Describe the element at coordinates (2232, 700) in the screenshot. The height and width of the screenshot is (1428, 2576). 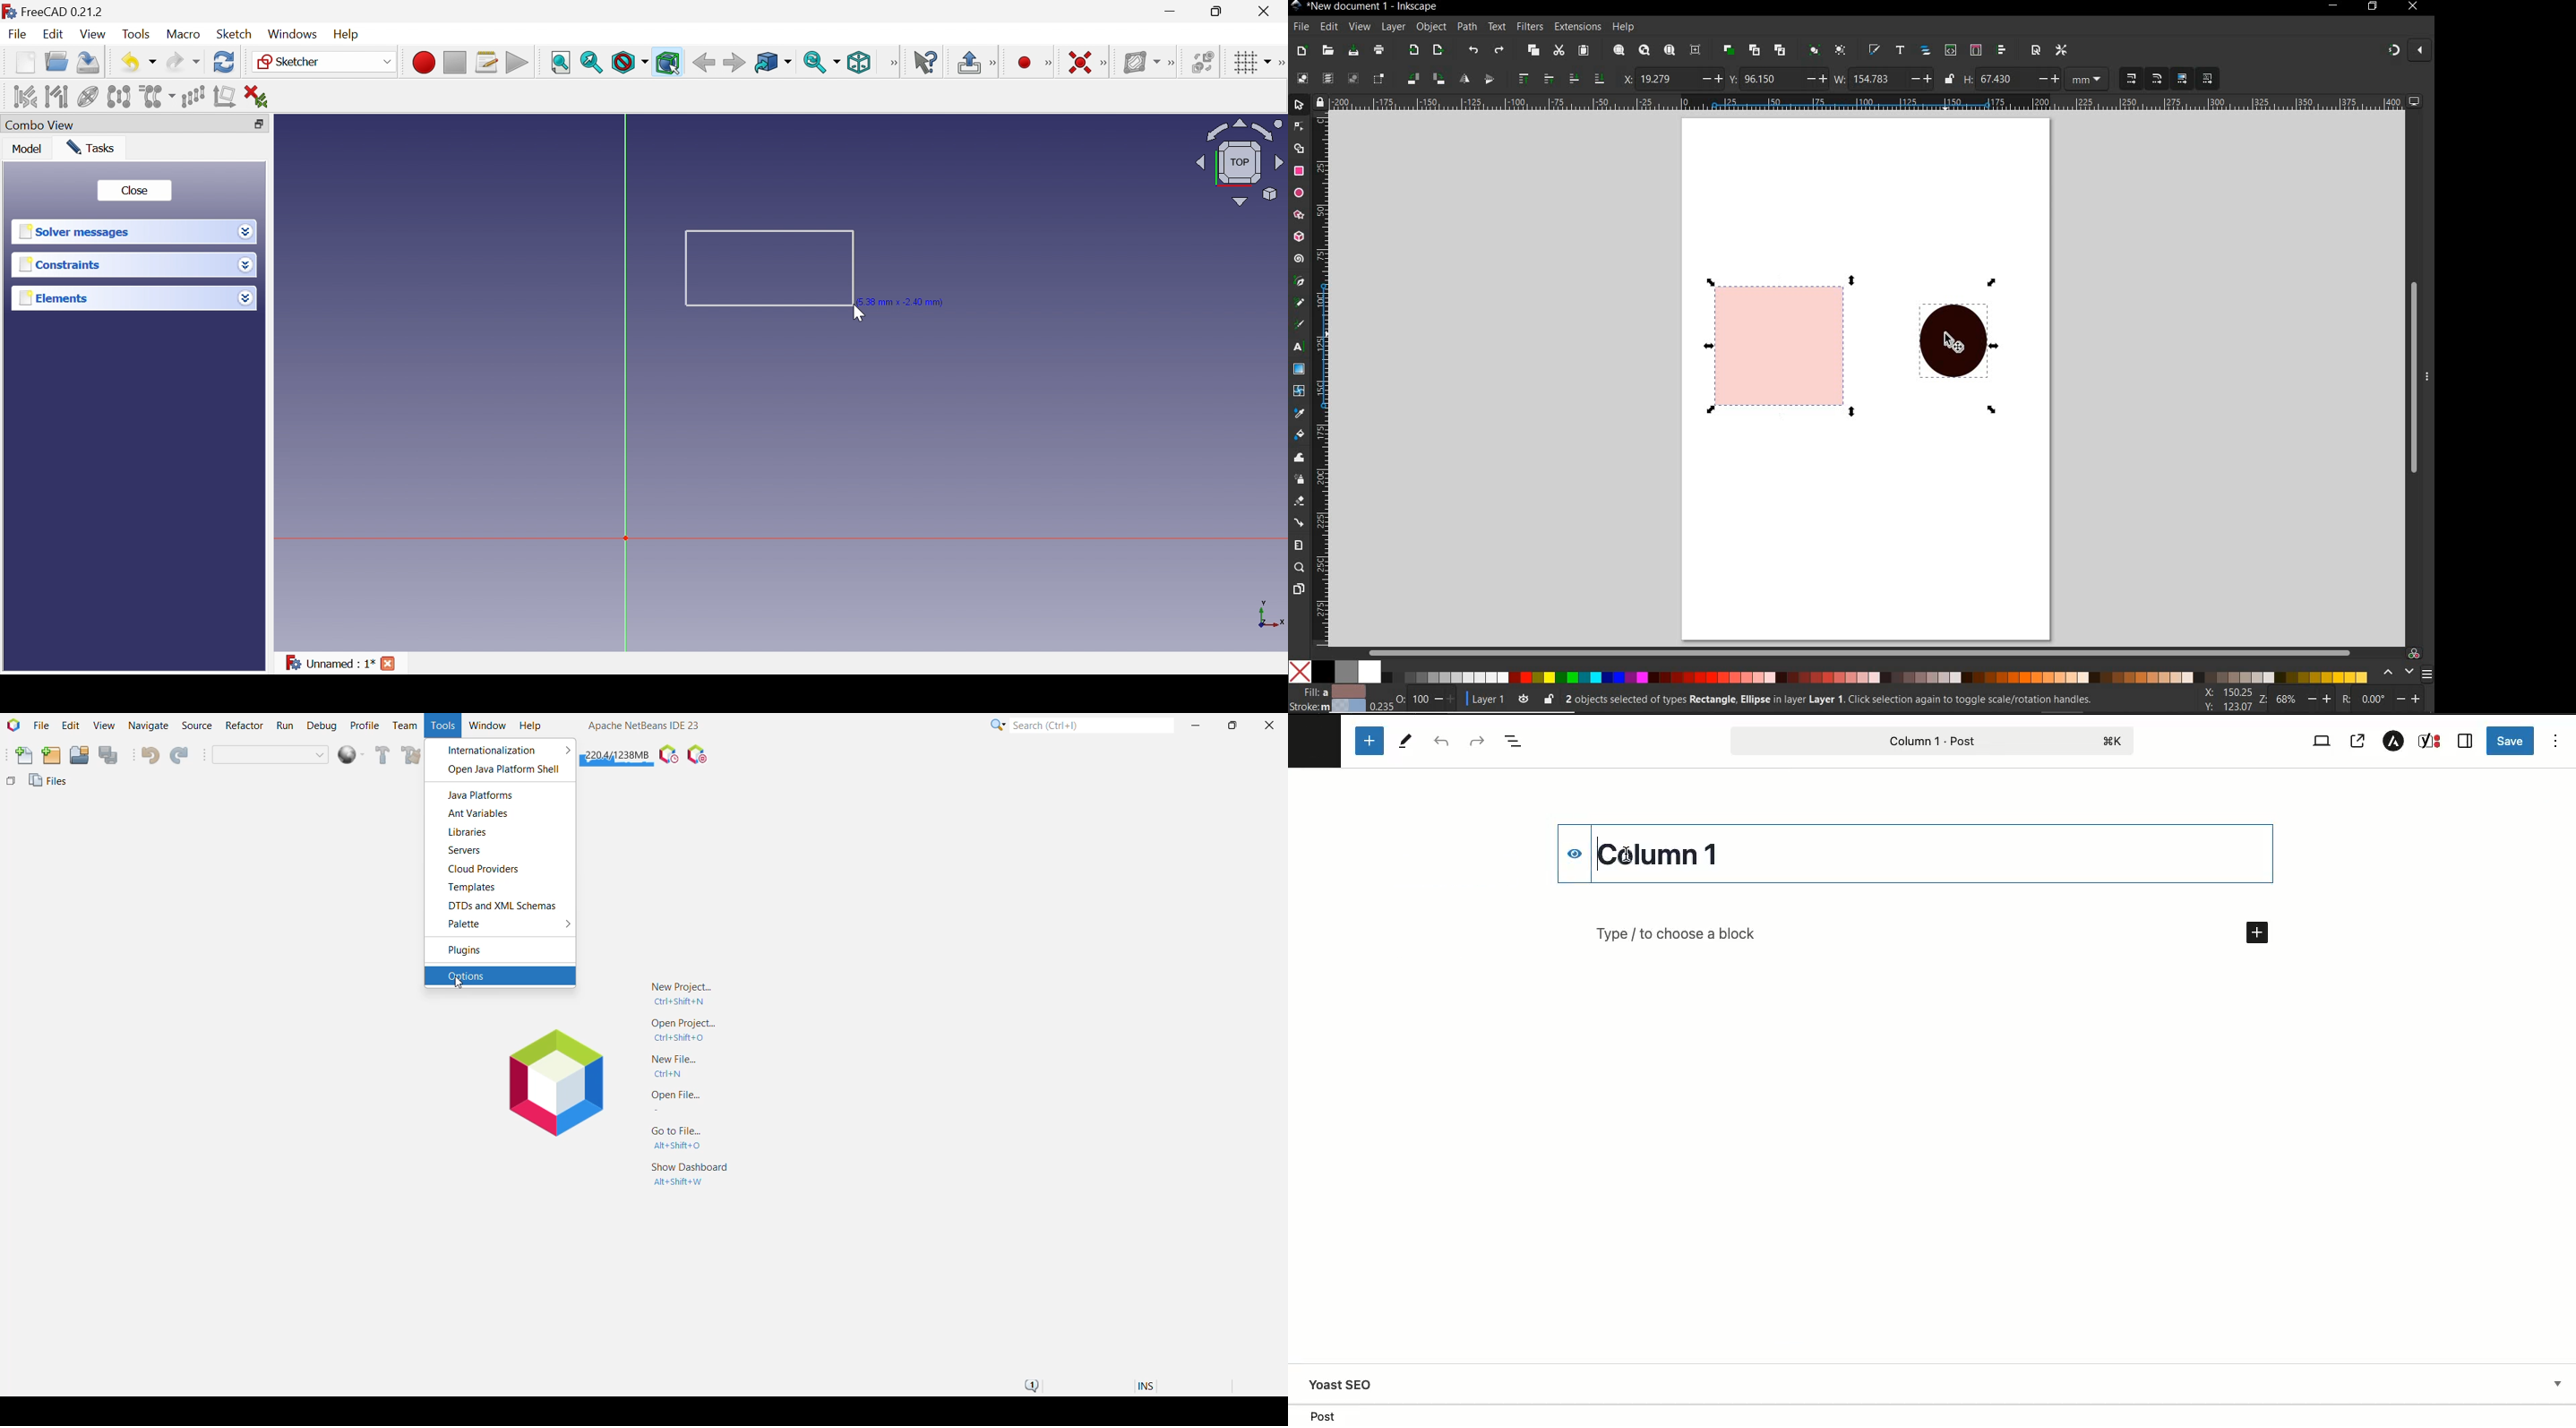
I see `xy coordinates` at that location.